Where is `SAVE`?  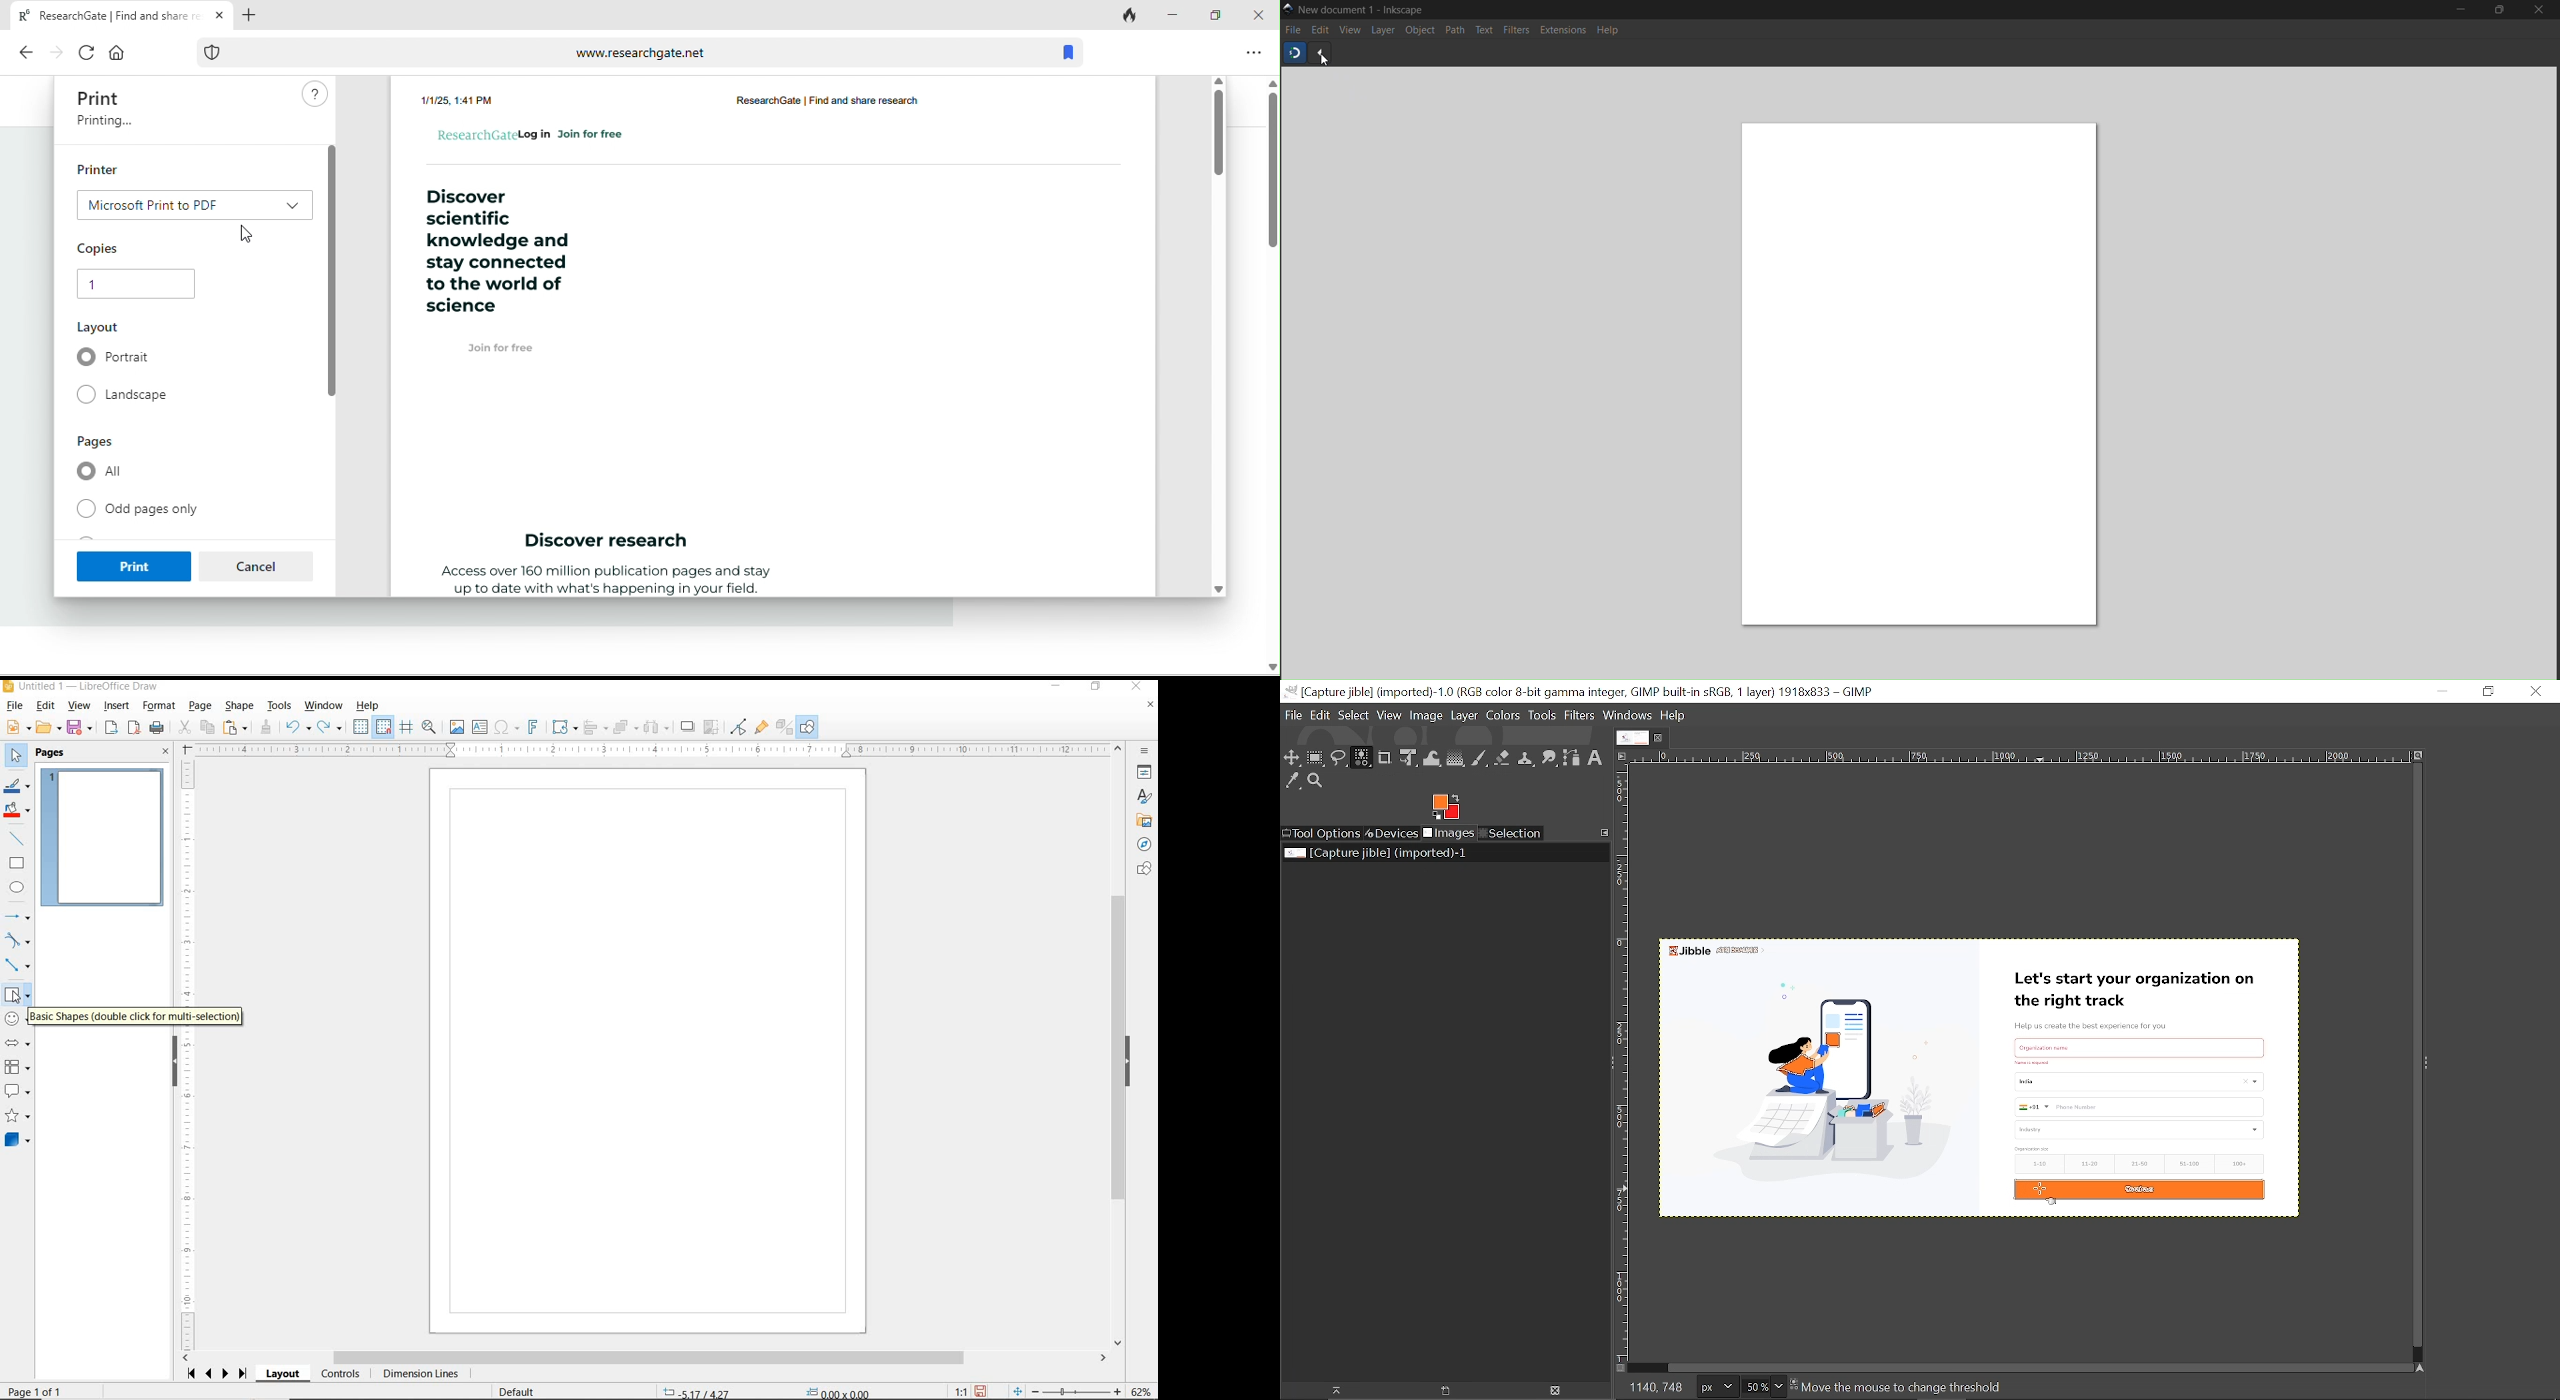 SAVE is located at coordinates (81, 728).